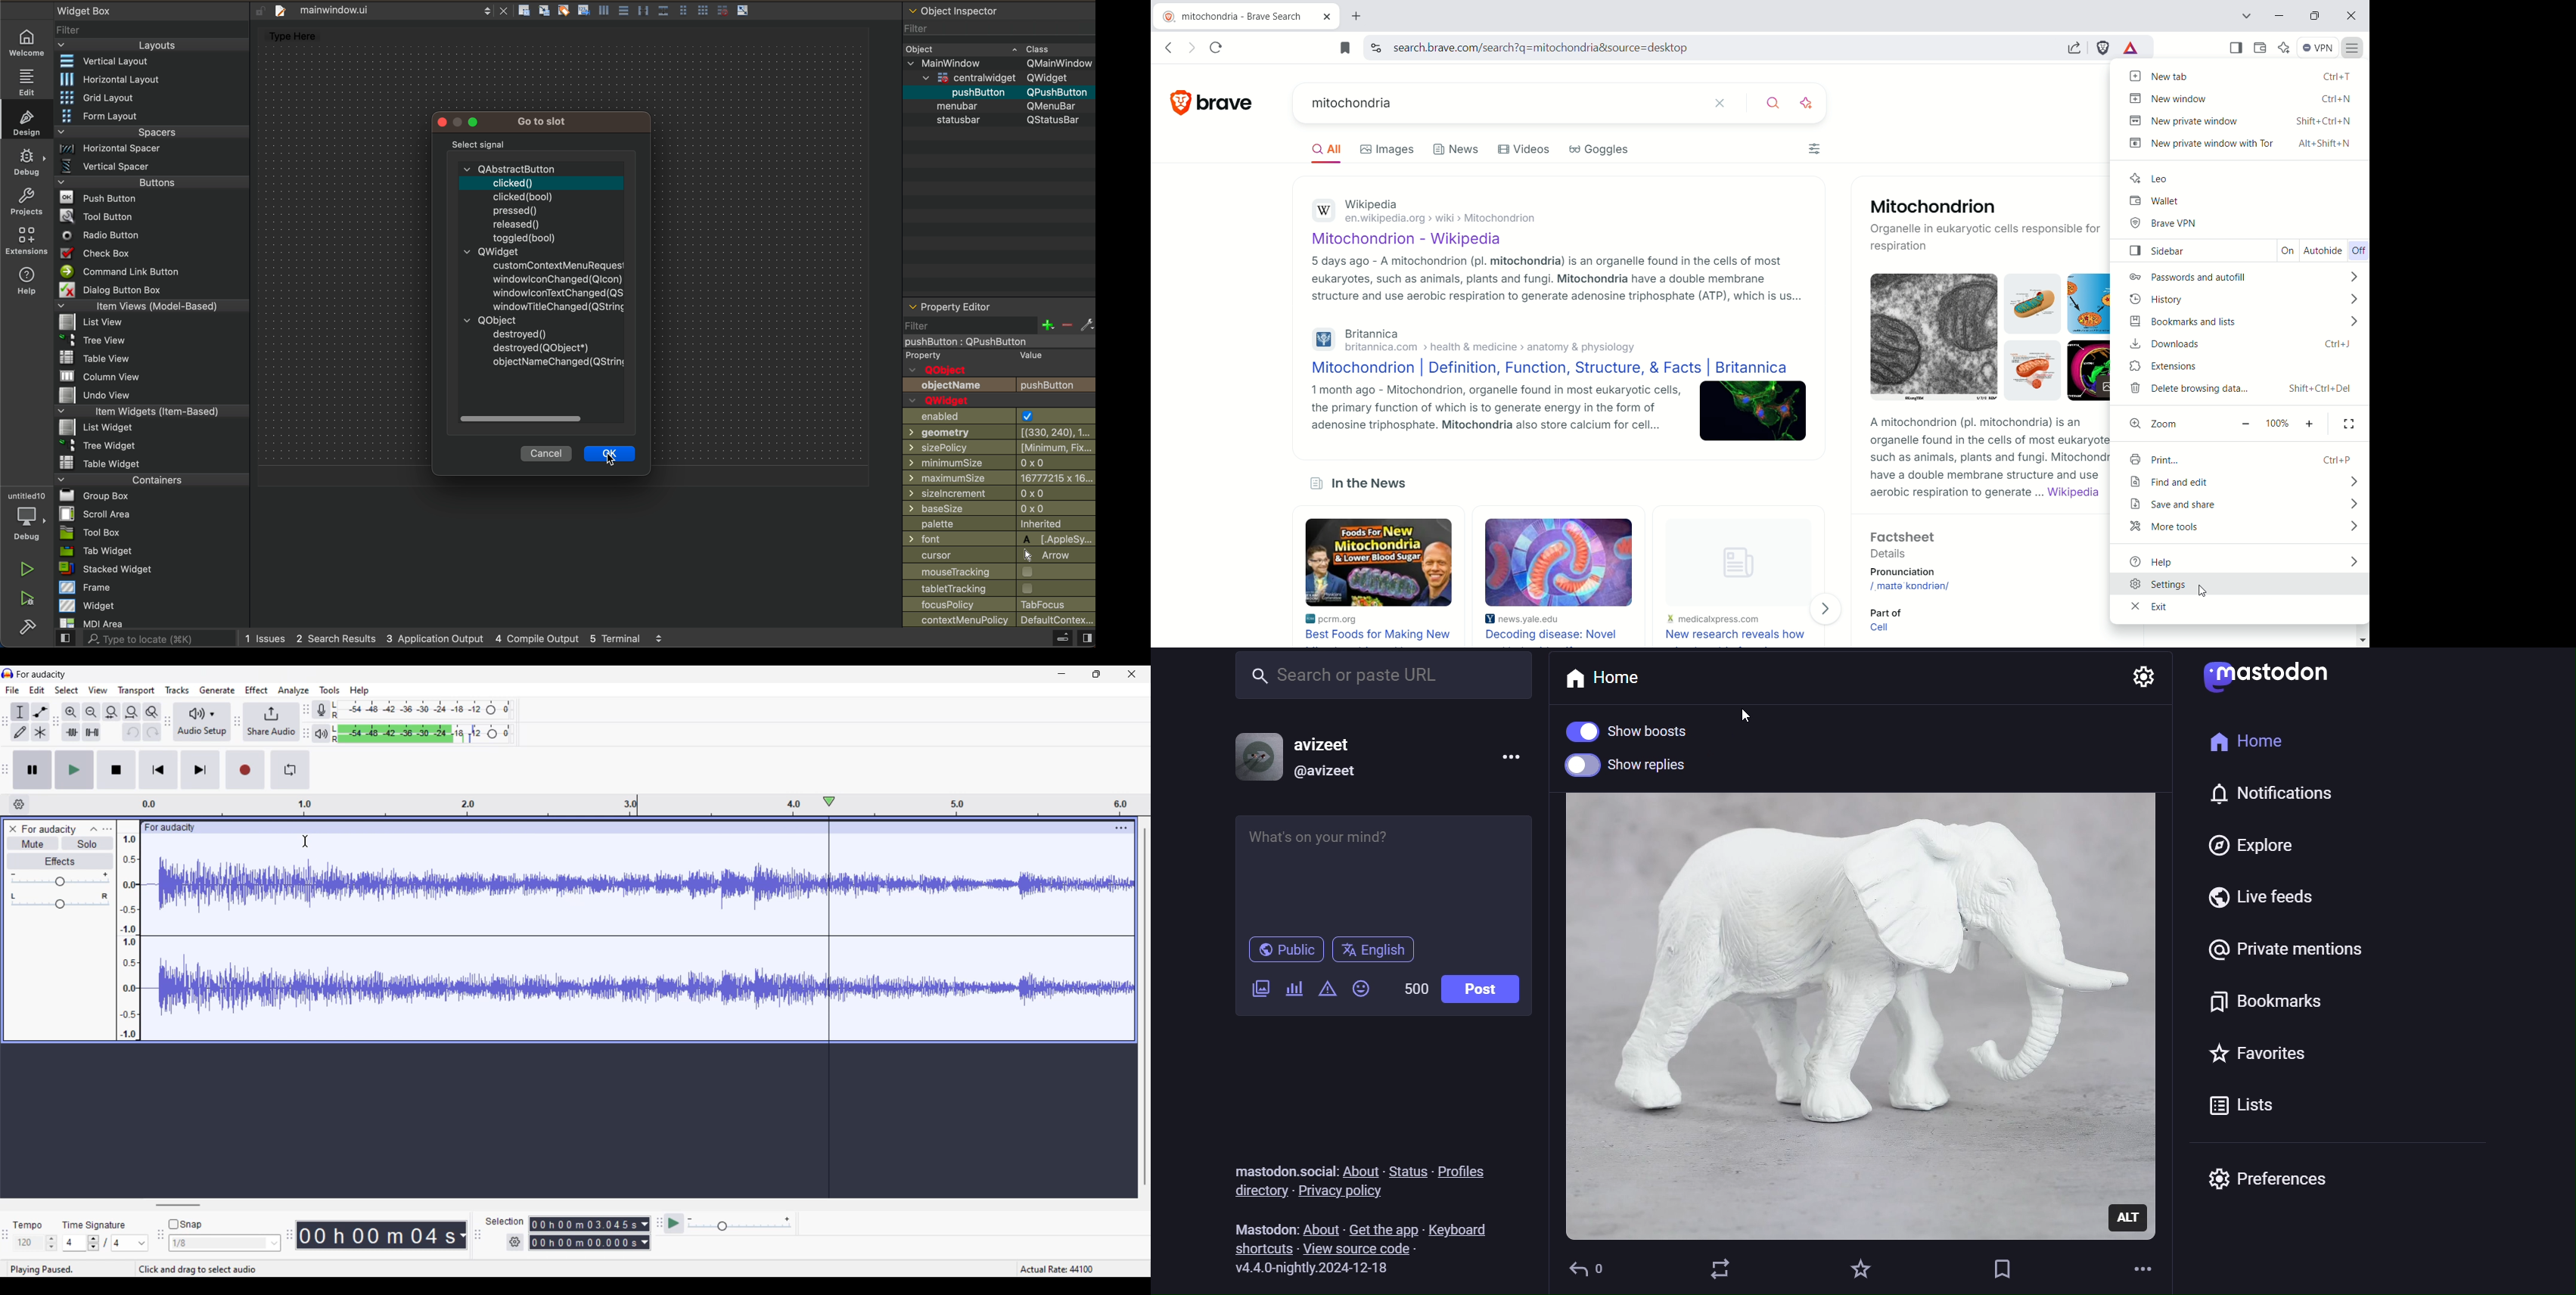 The height and width of the screenshot is (1316, 2576). What do you see at coordinates (2245, 529) in the screenshot?
I see `more tools` at bounding box center [2245, 529].